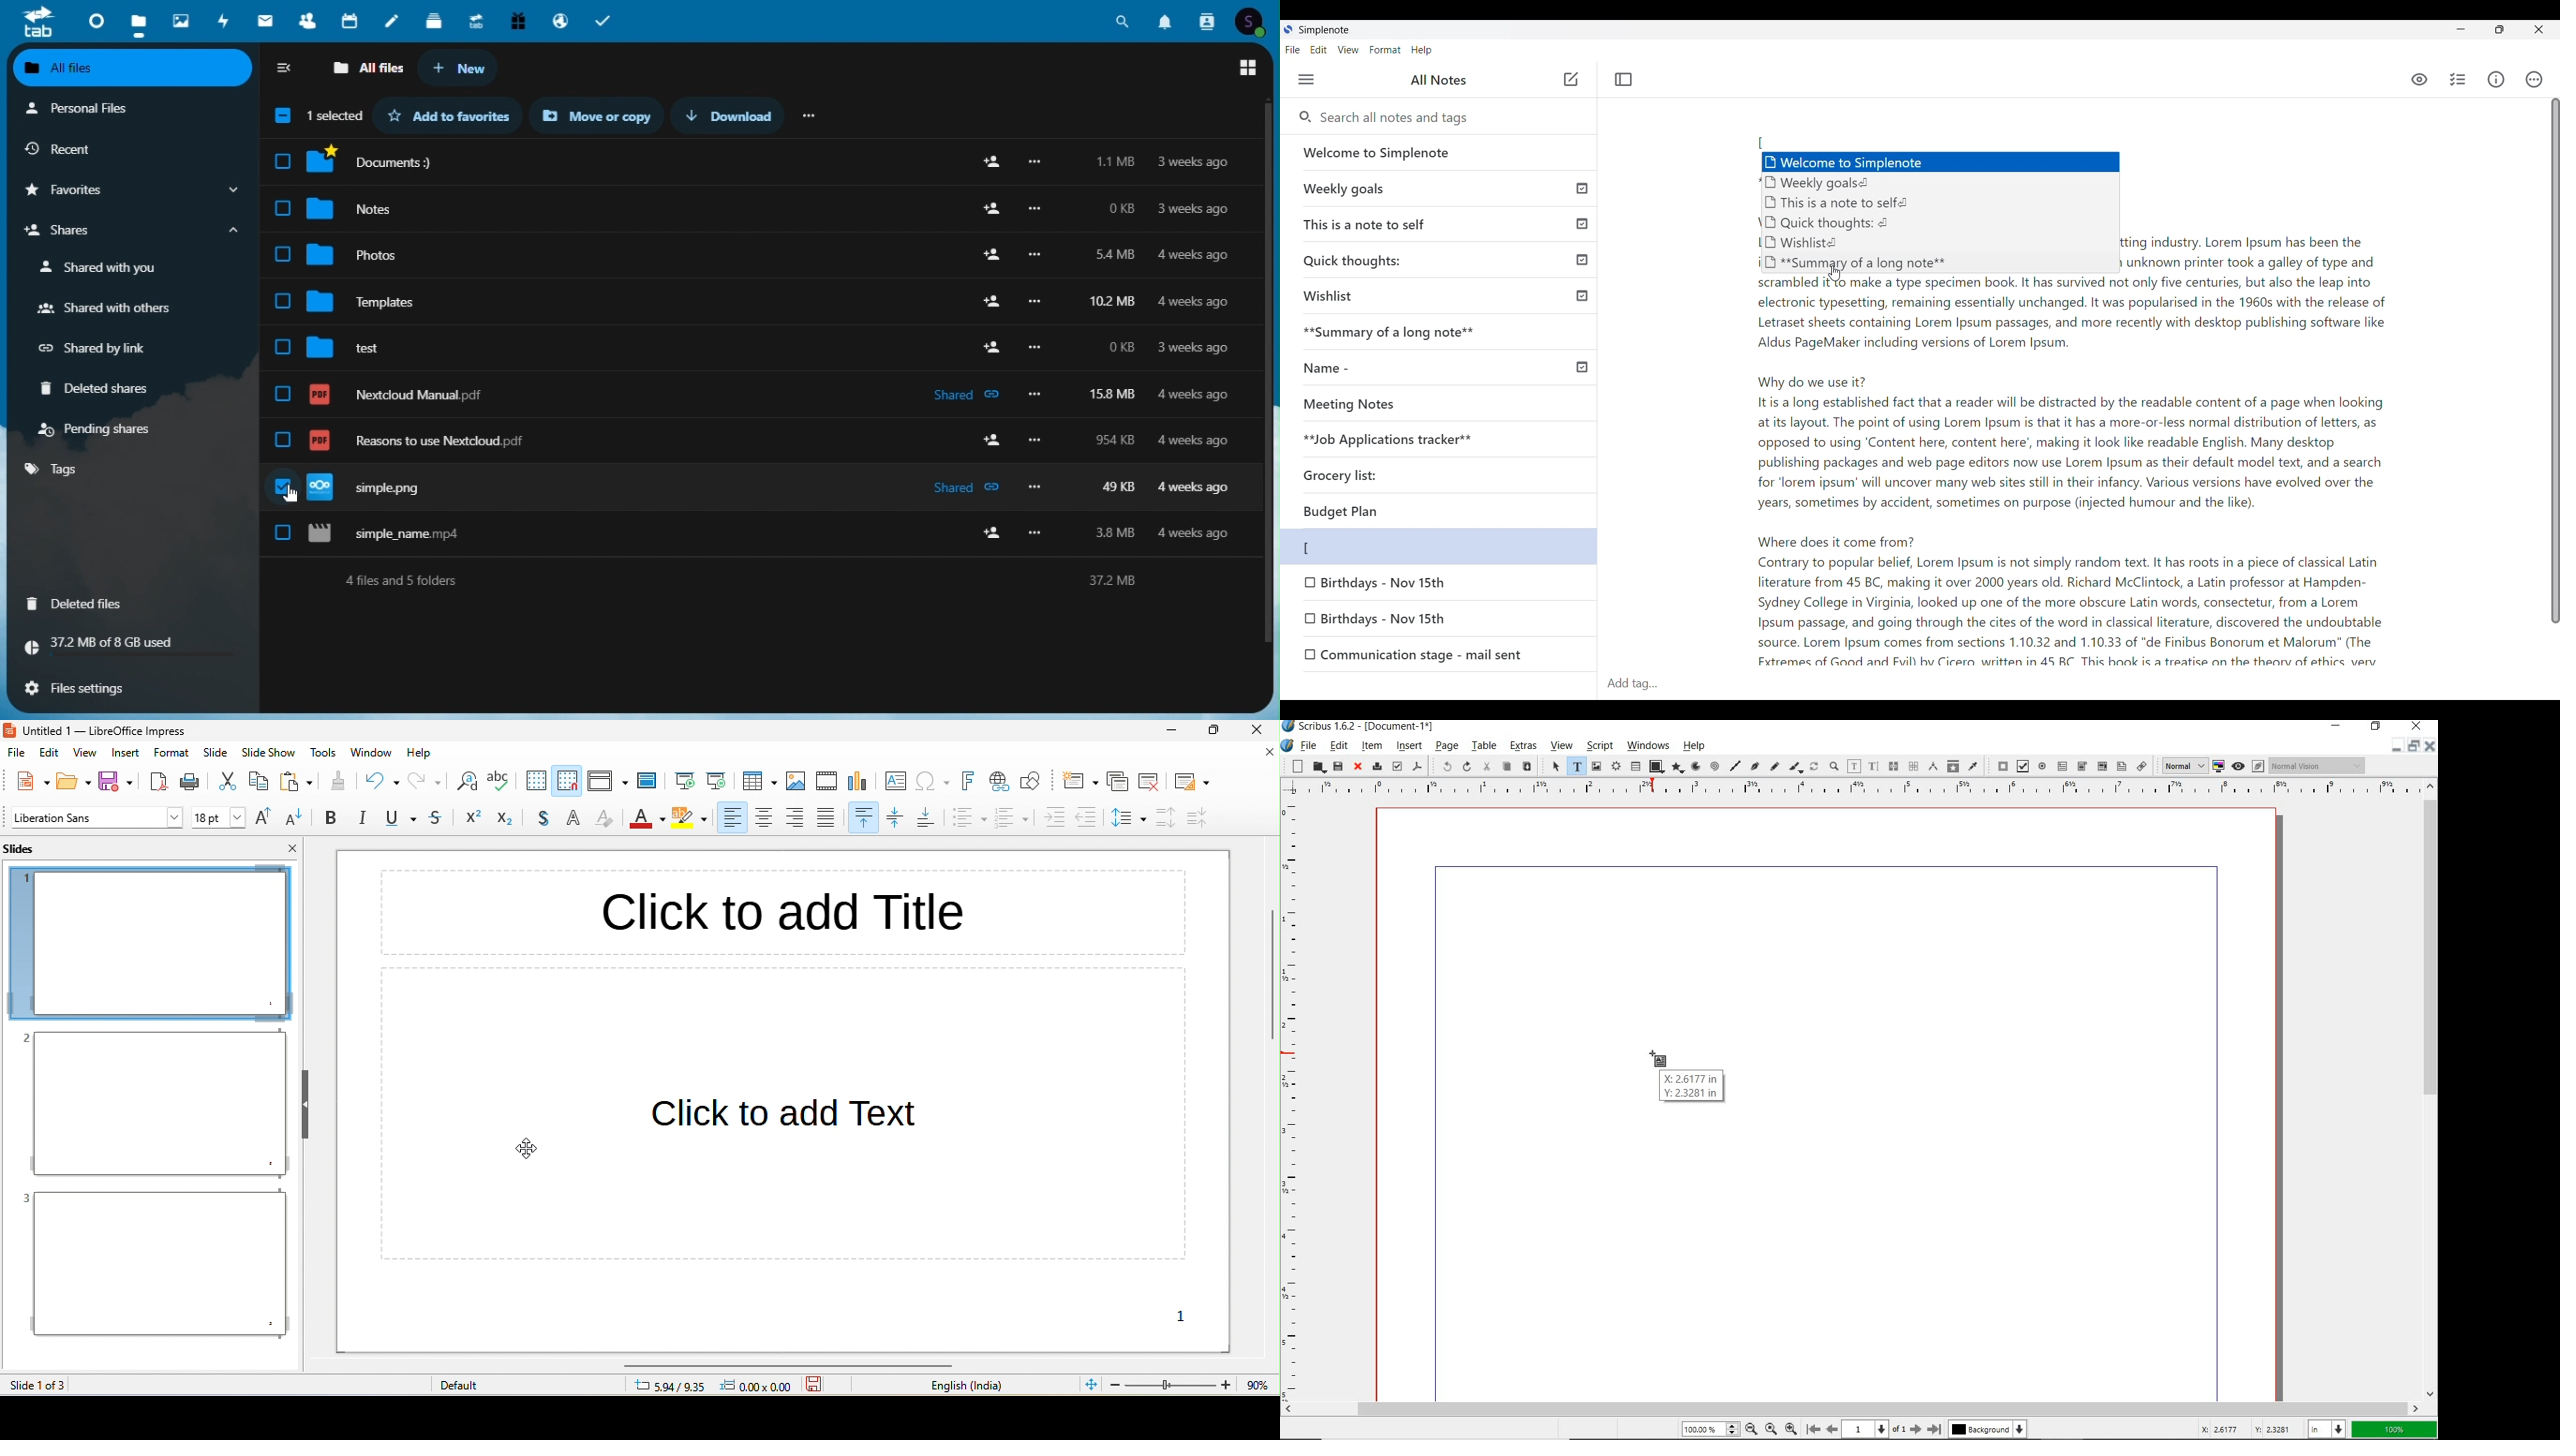 The width and height of the screenshot is (2576, 1456). What do you see at coordinates (55, 469) in the screenshot?
I see `tags` at bounding box center [55, 469].